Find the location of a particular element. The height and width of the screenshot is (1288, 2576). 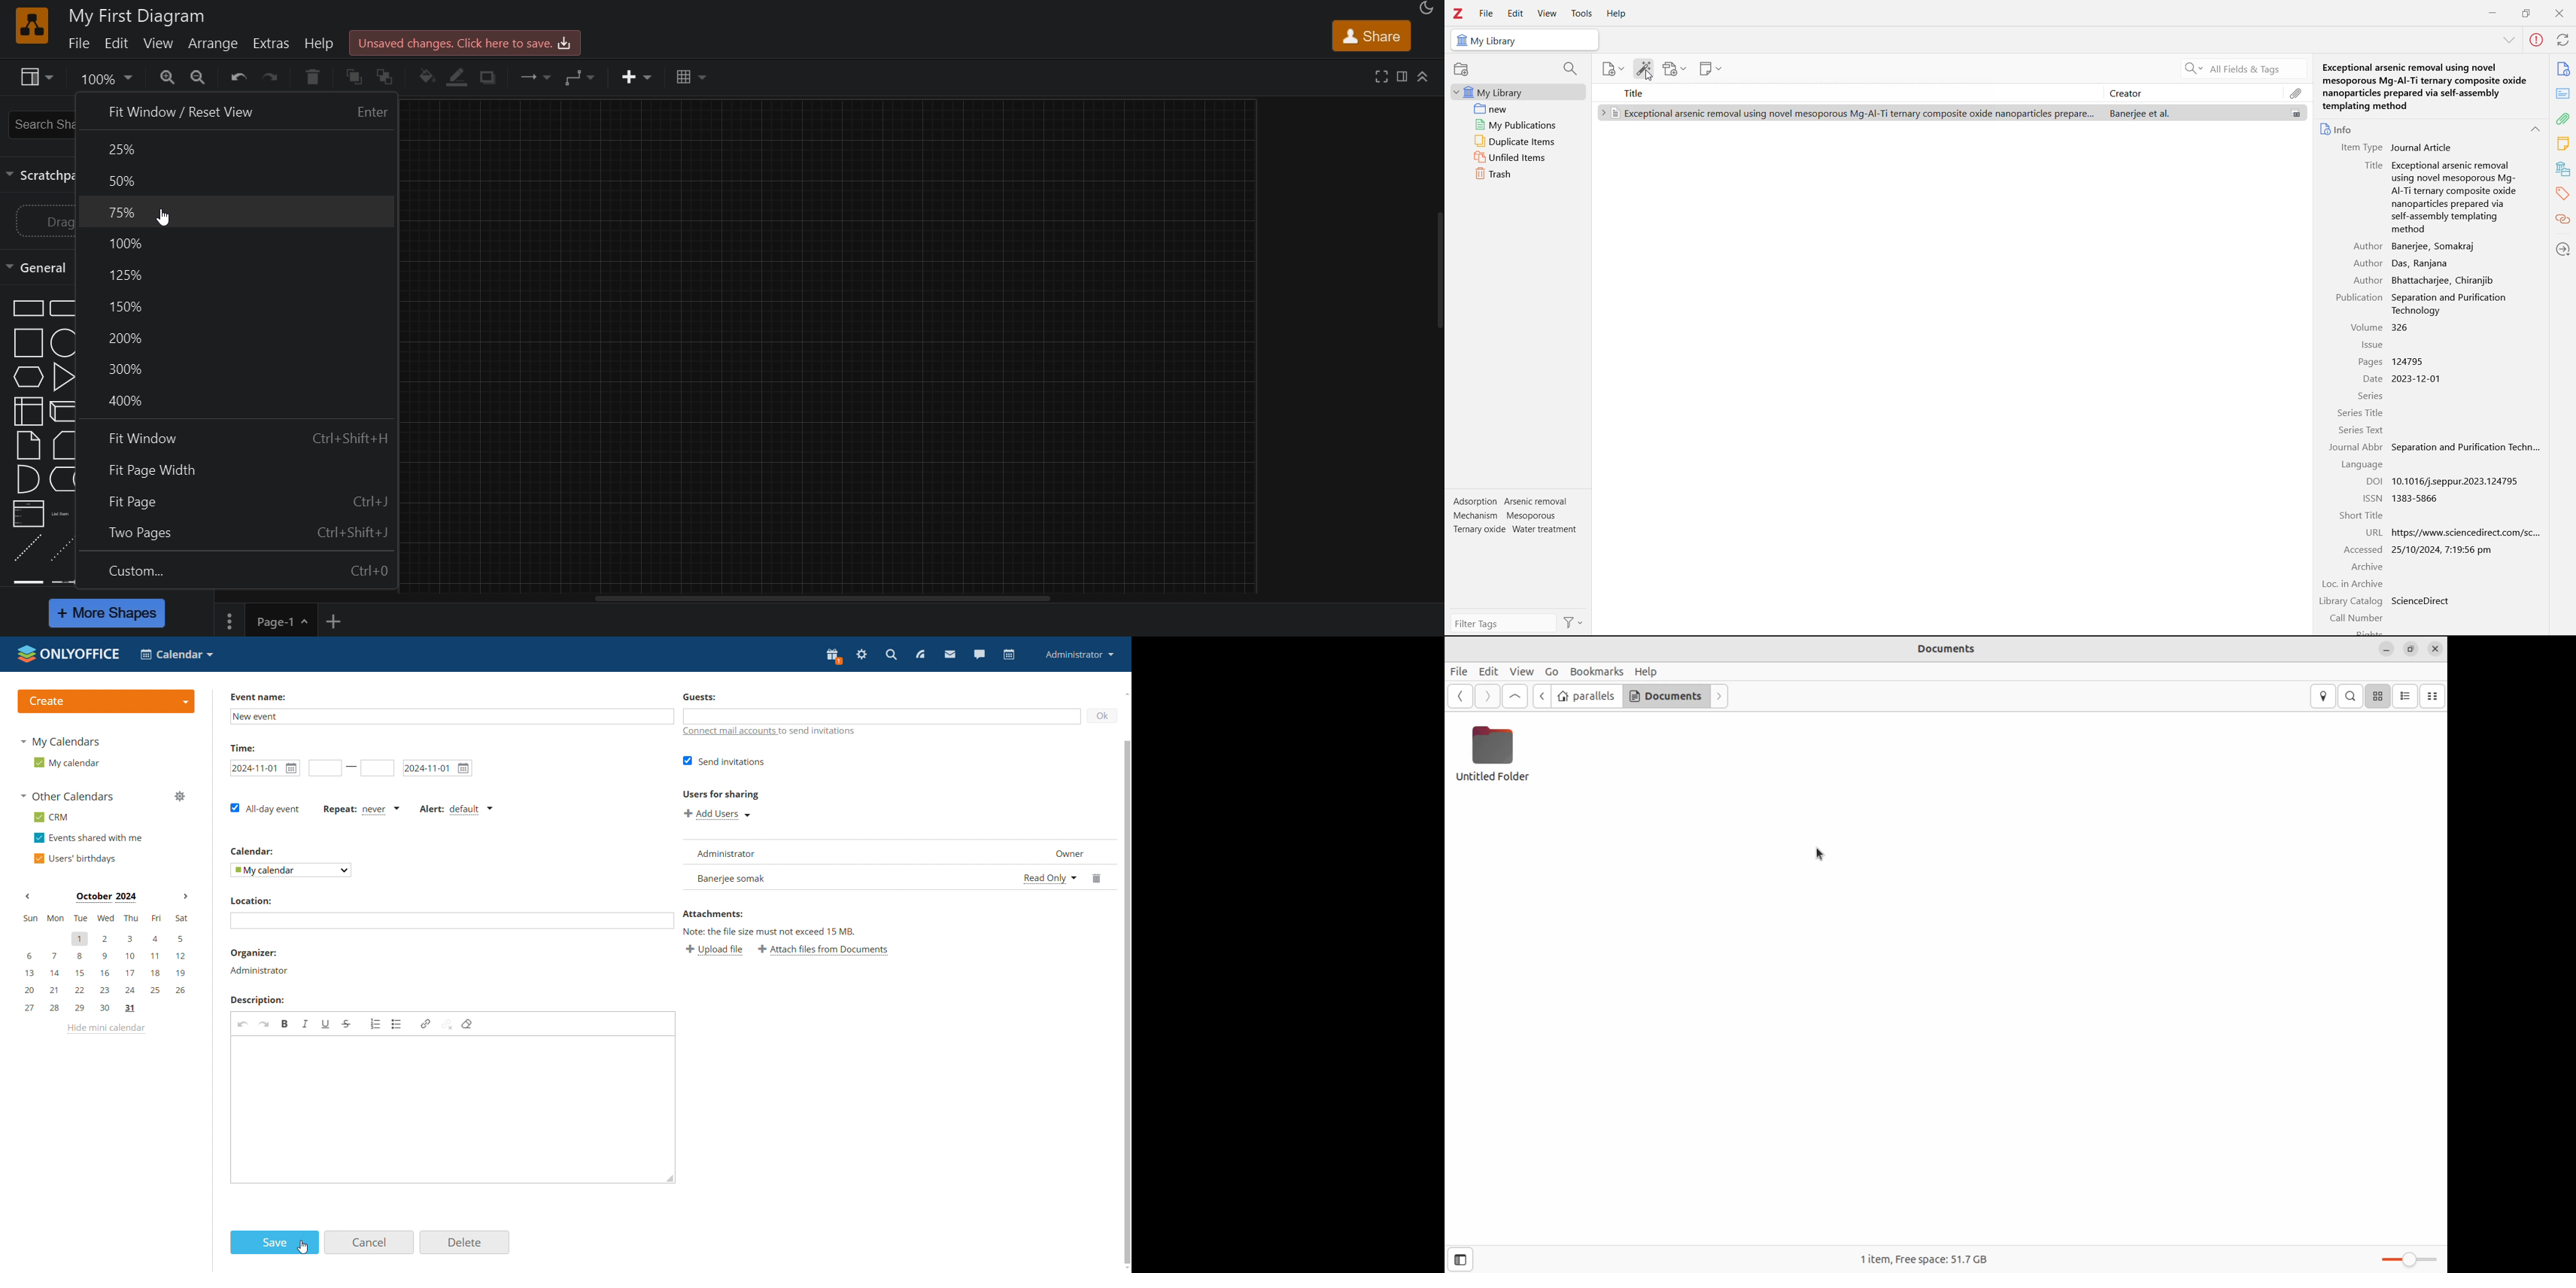

fill color is located at coordinates (427, 77).